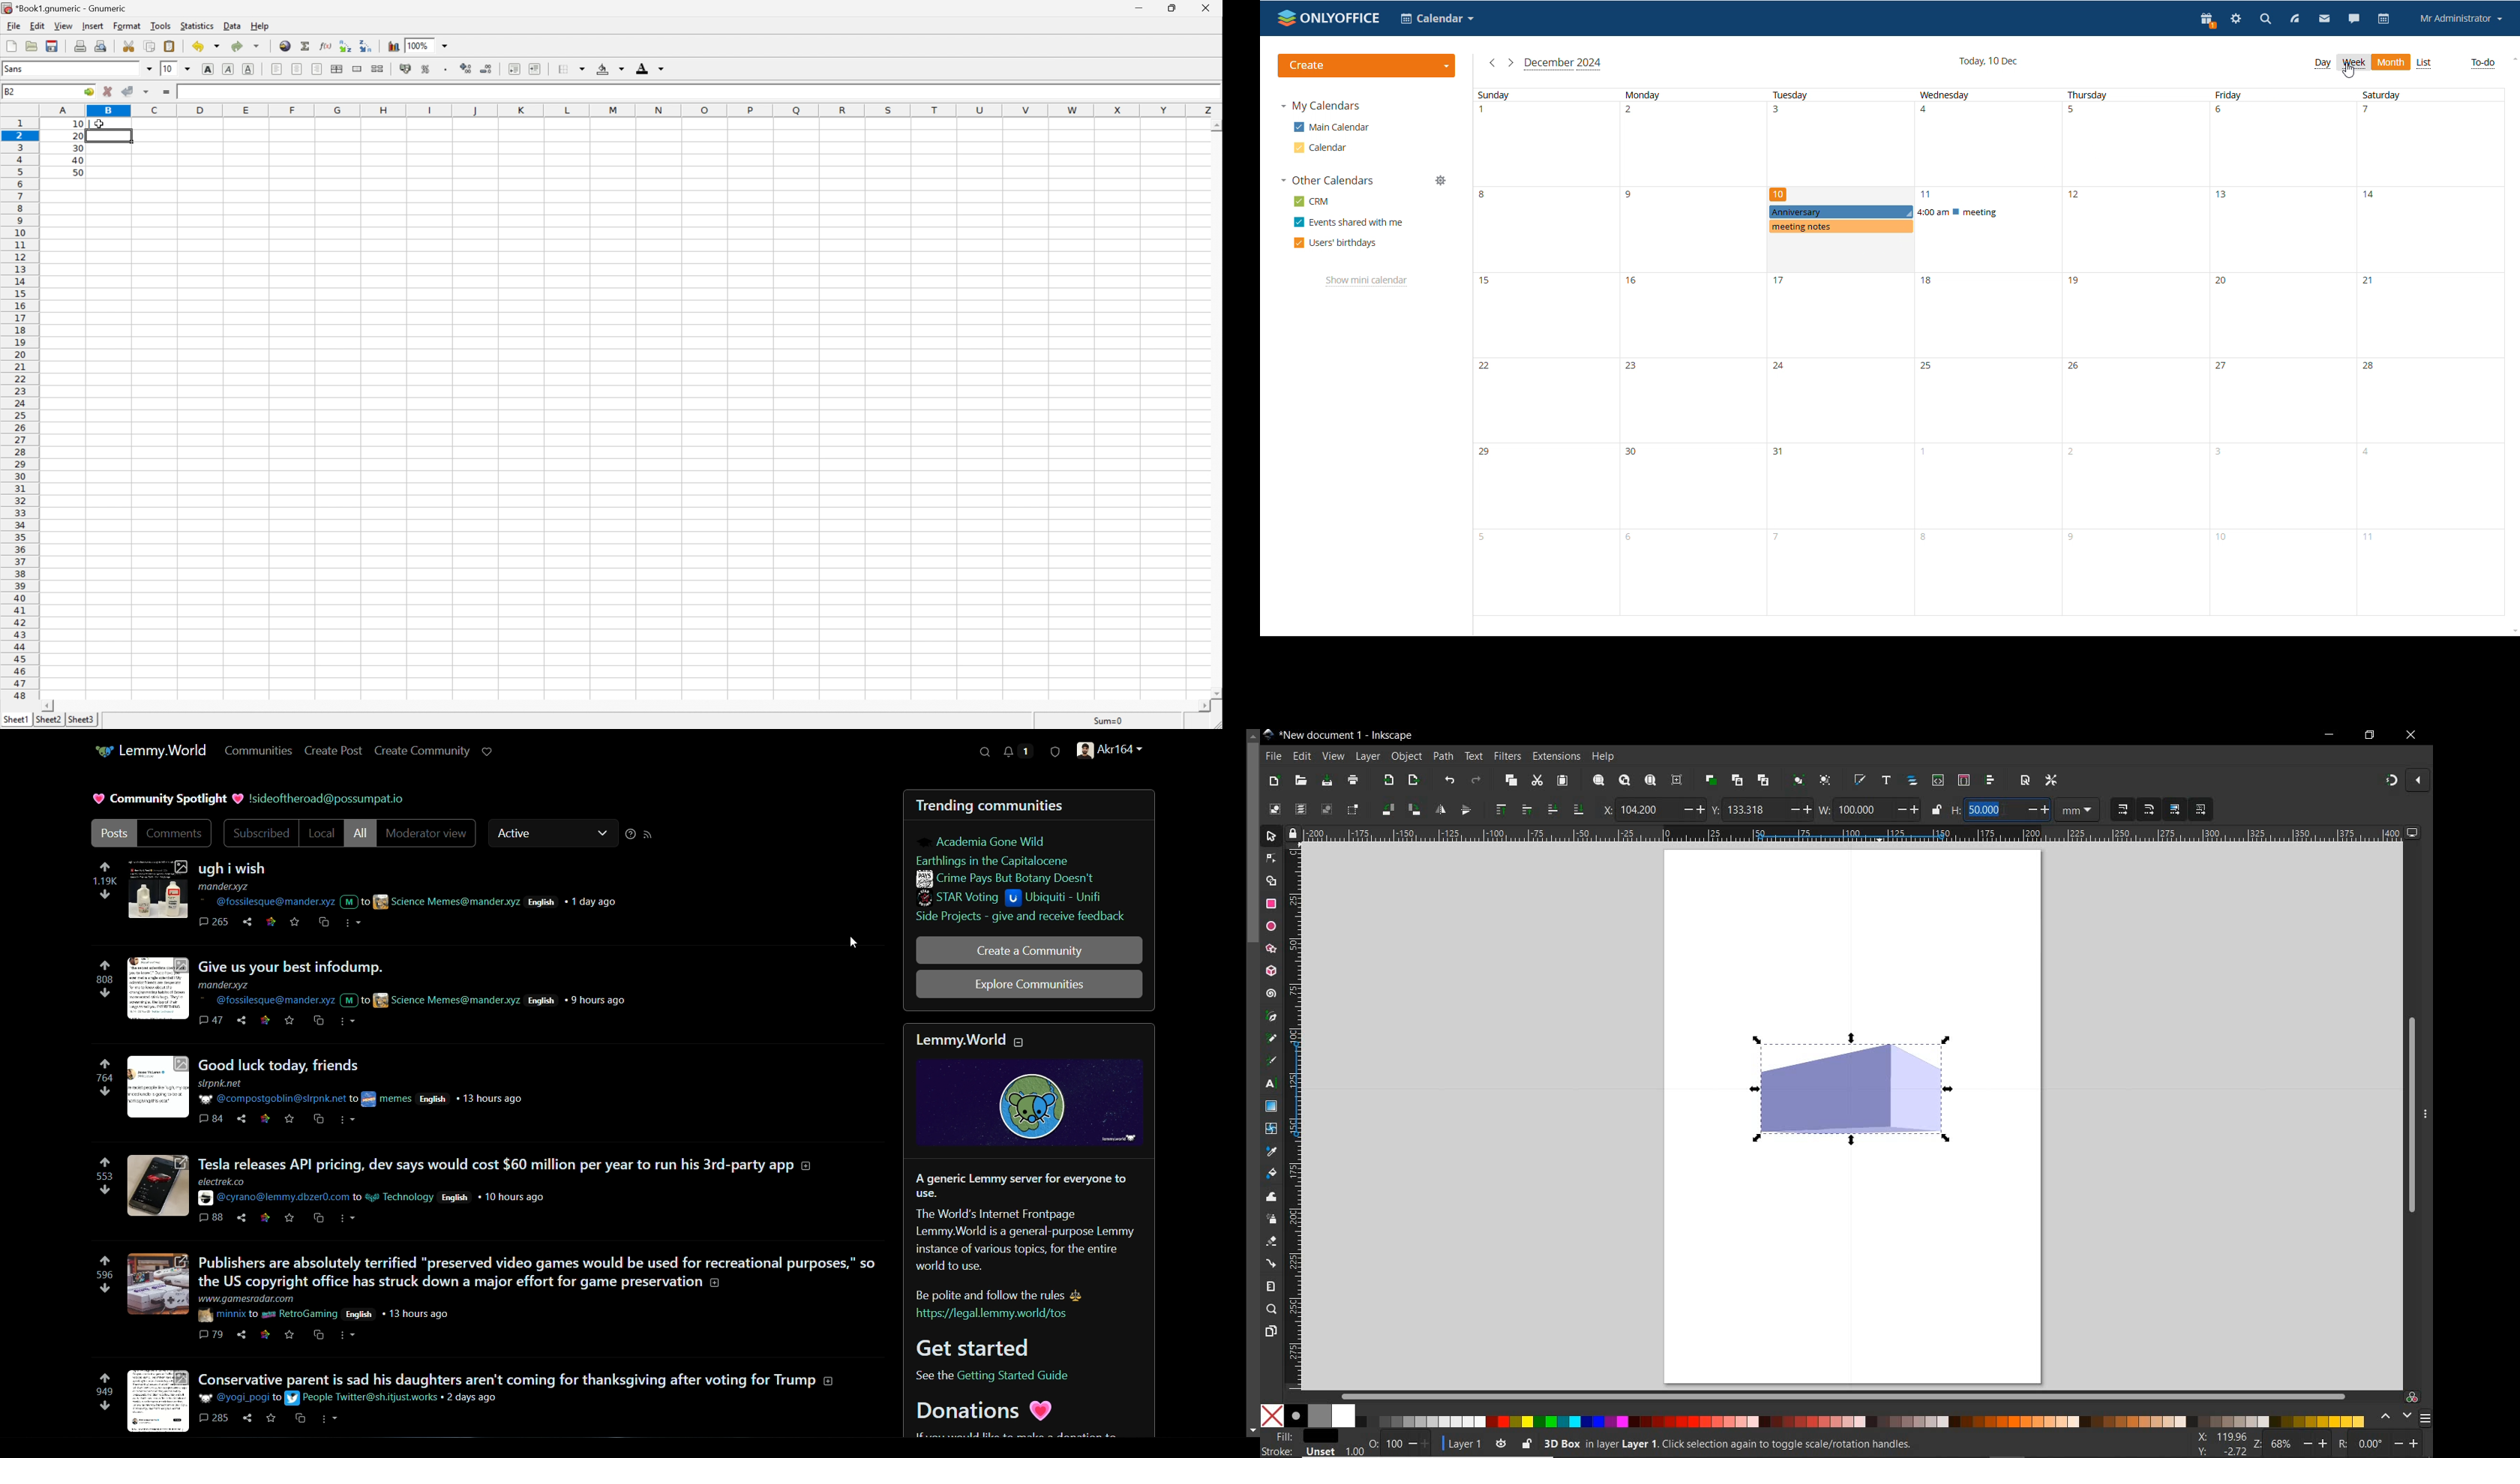 The width and height of the screenshot is (2520, 1484). Describe the element at coordinates (1272, 1130) in the screenshot. I see `mesh tool` at that location.